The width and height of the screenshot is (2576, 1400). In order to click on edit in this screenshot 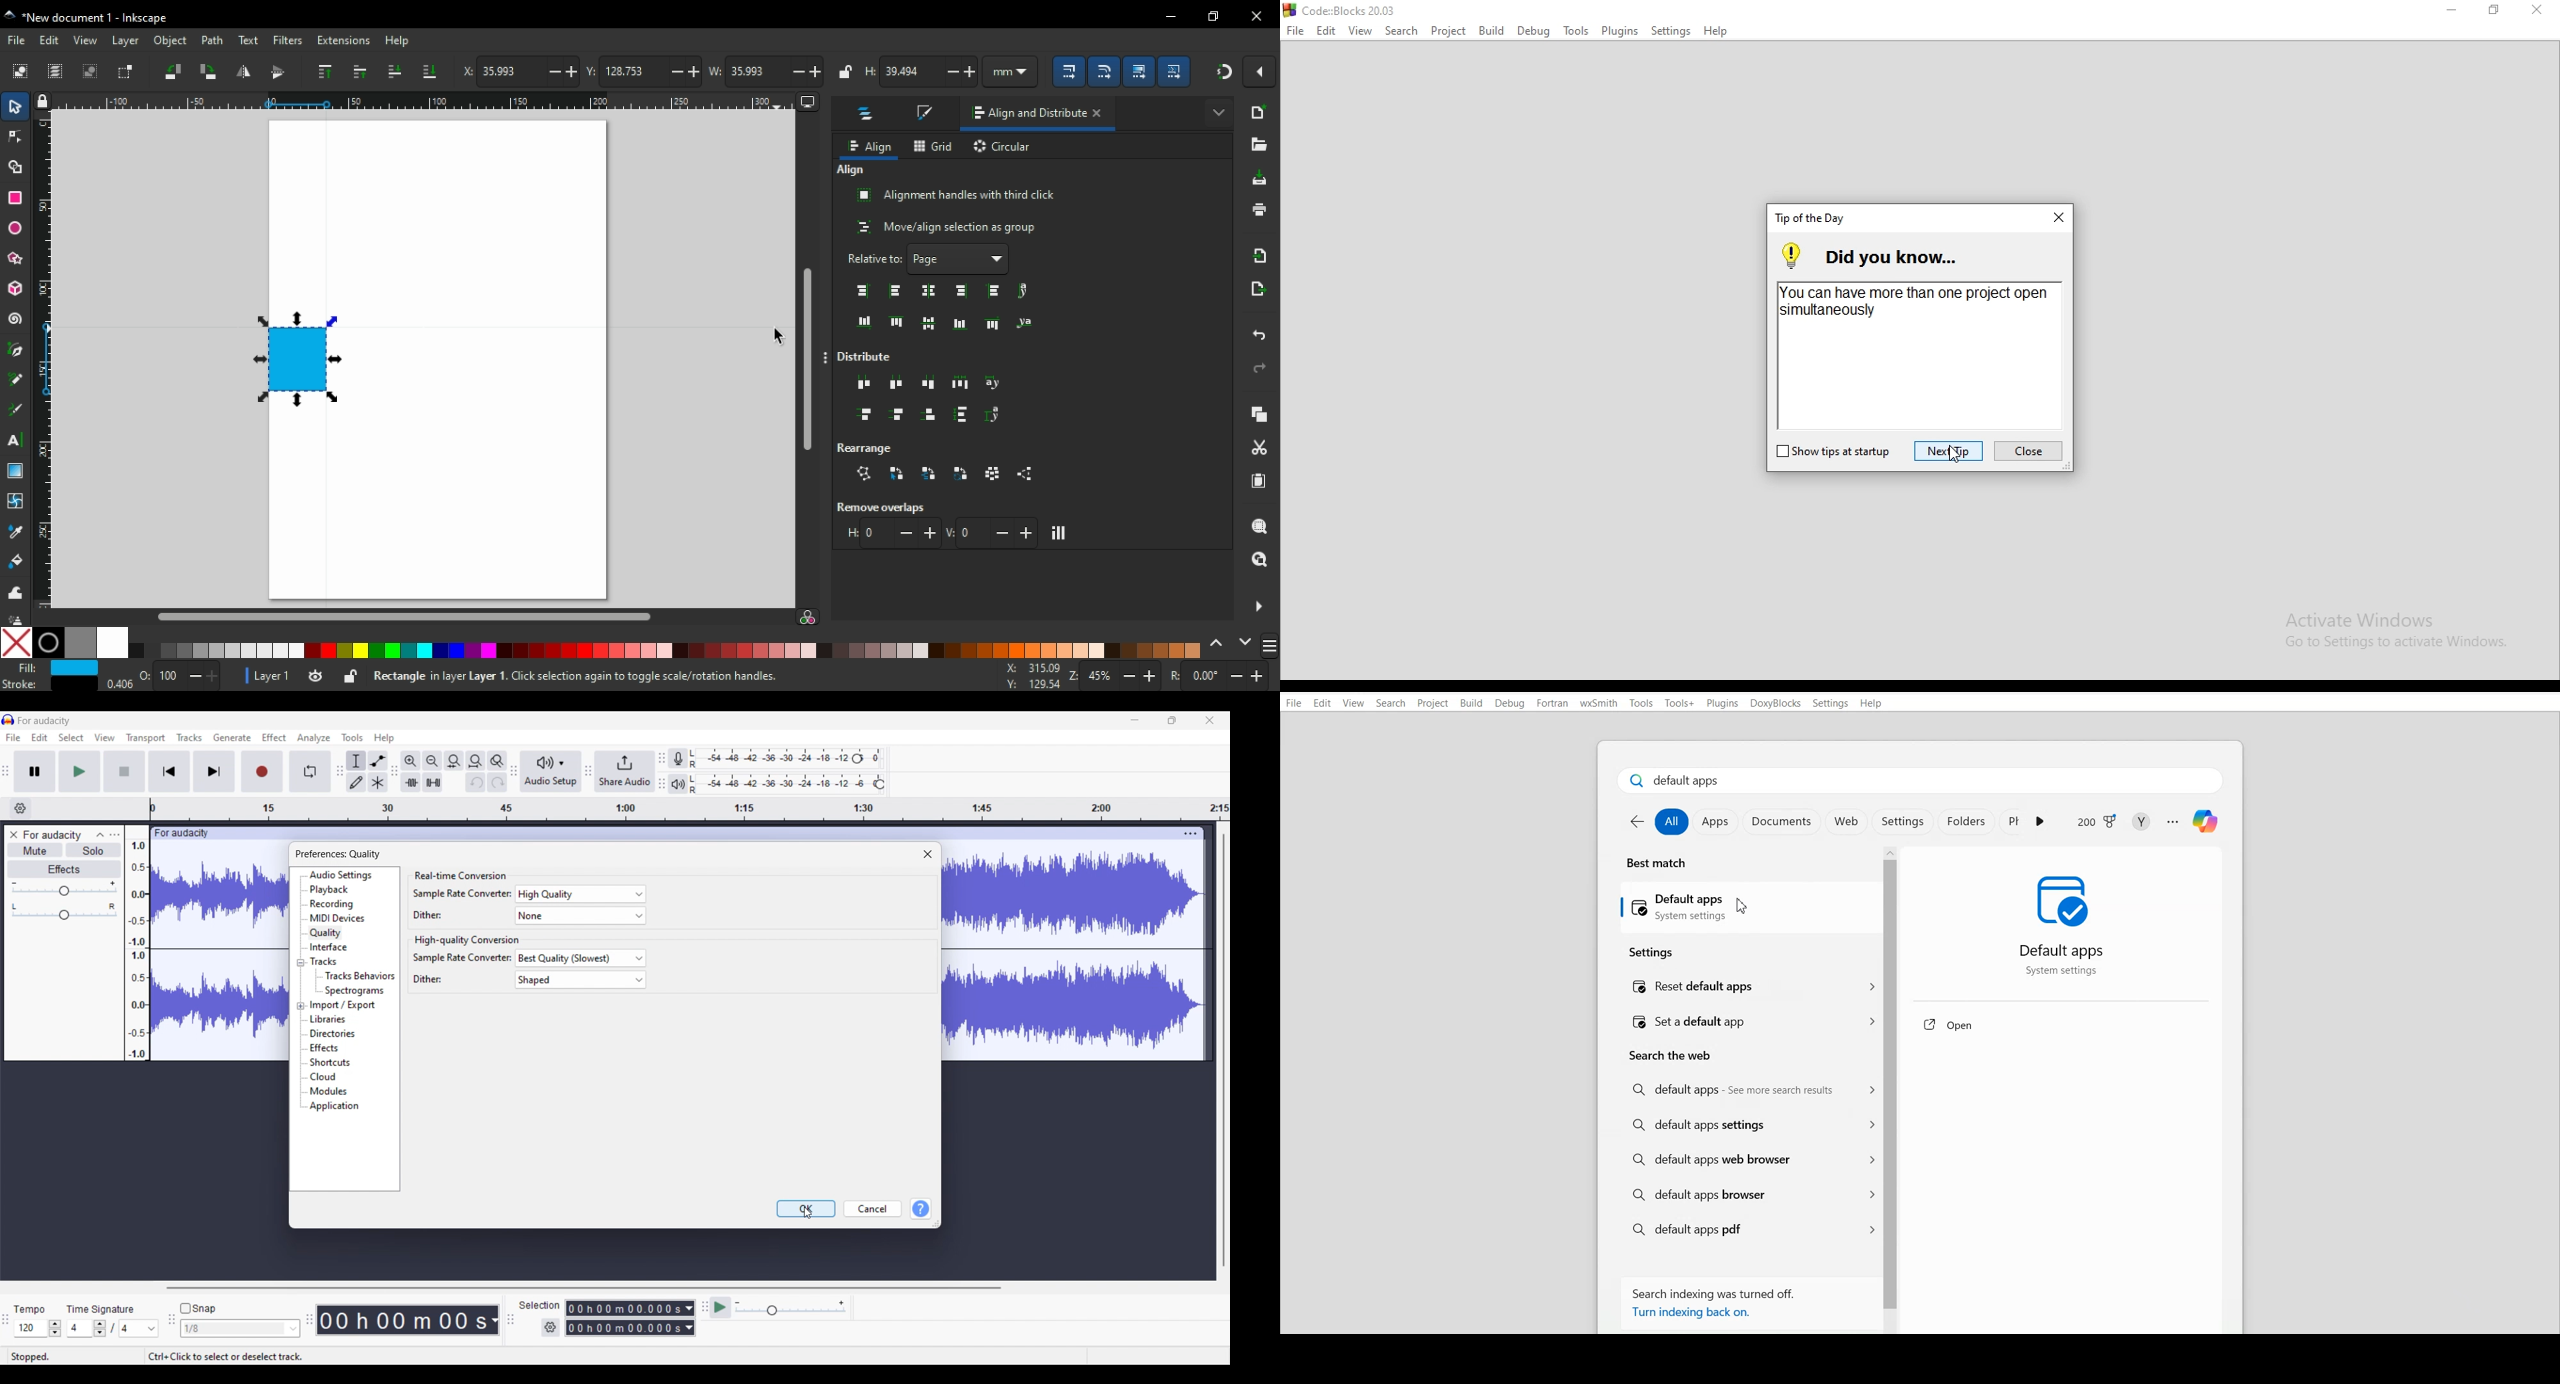, I will do `click(51, 40)`.